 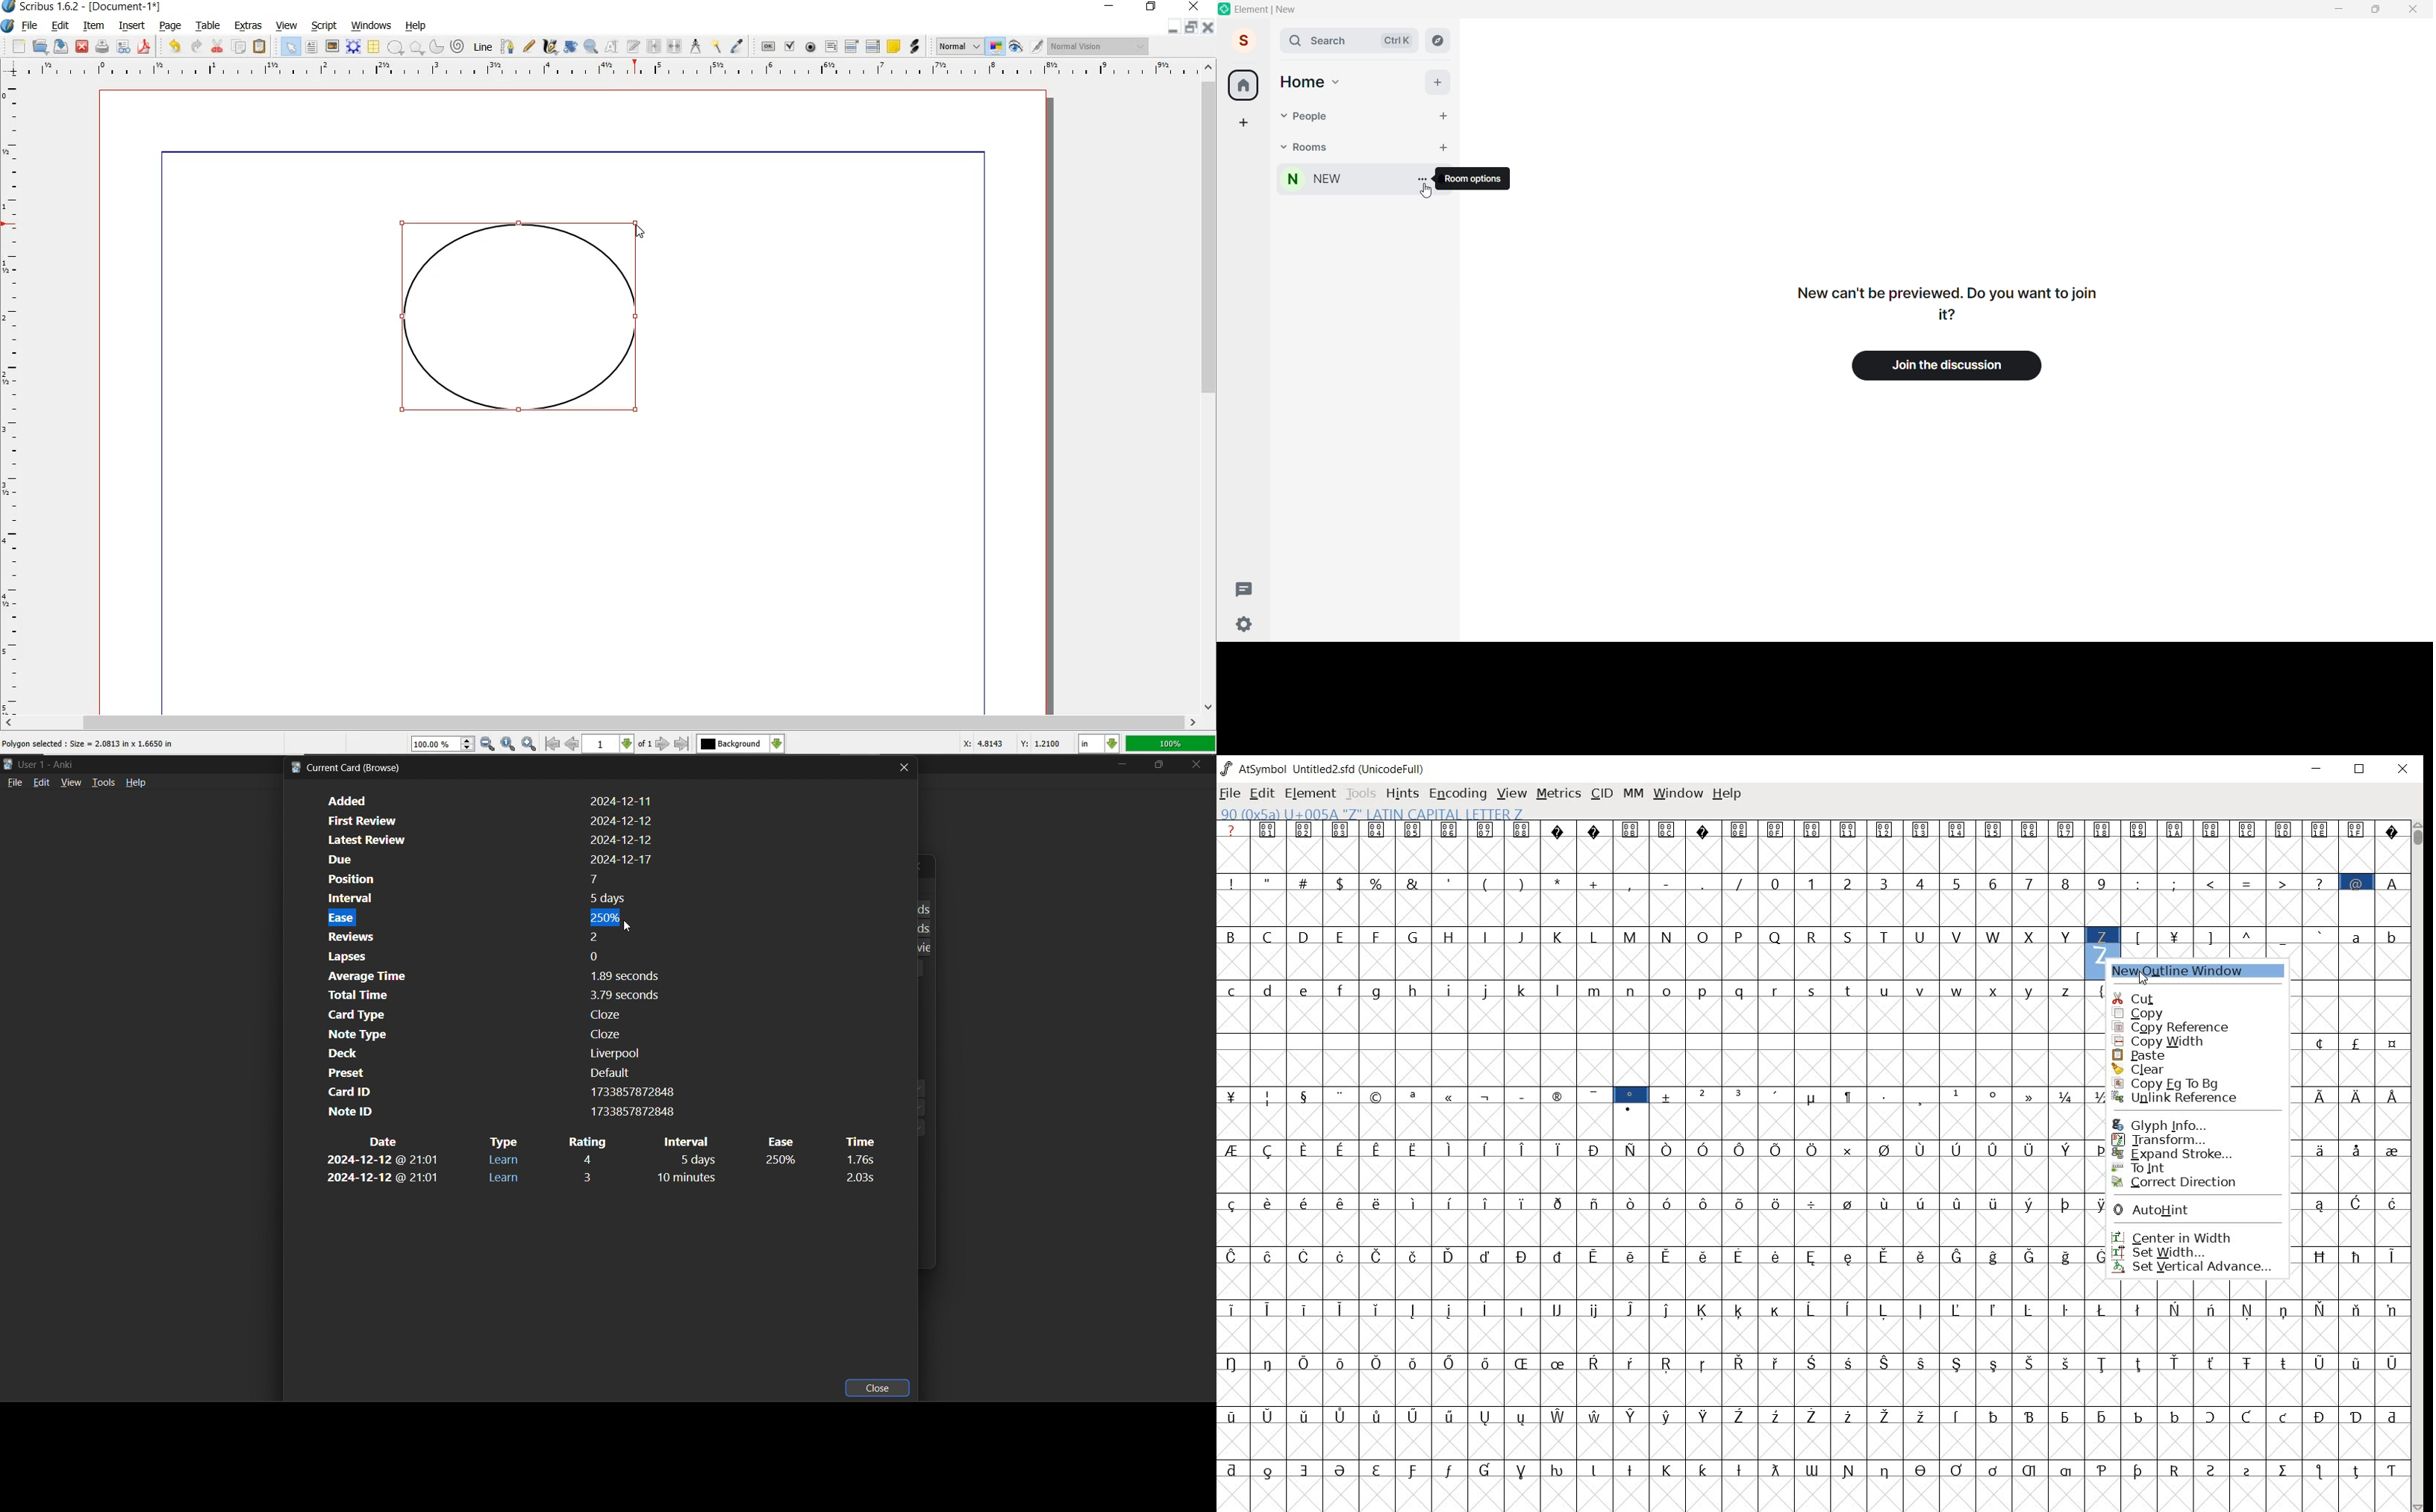 I want to click on PDF COMBO BOX, so click(x=851, y=46).